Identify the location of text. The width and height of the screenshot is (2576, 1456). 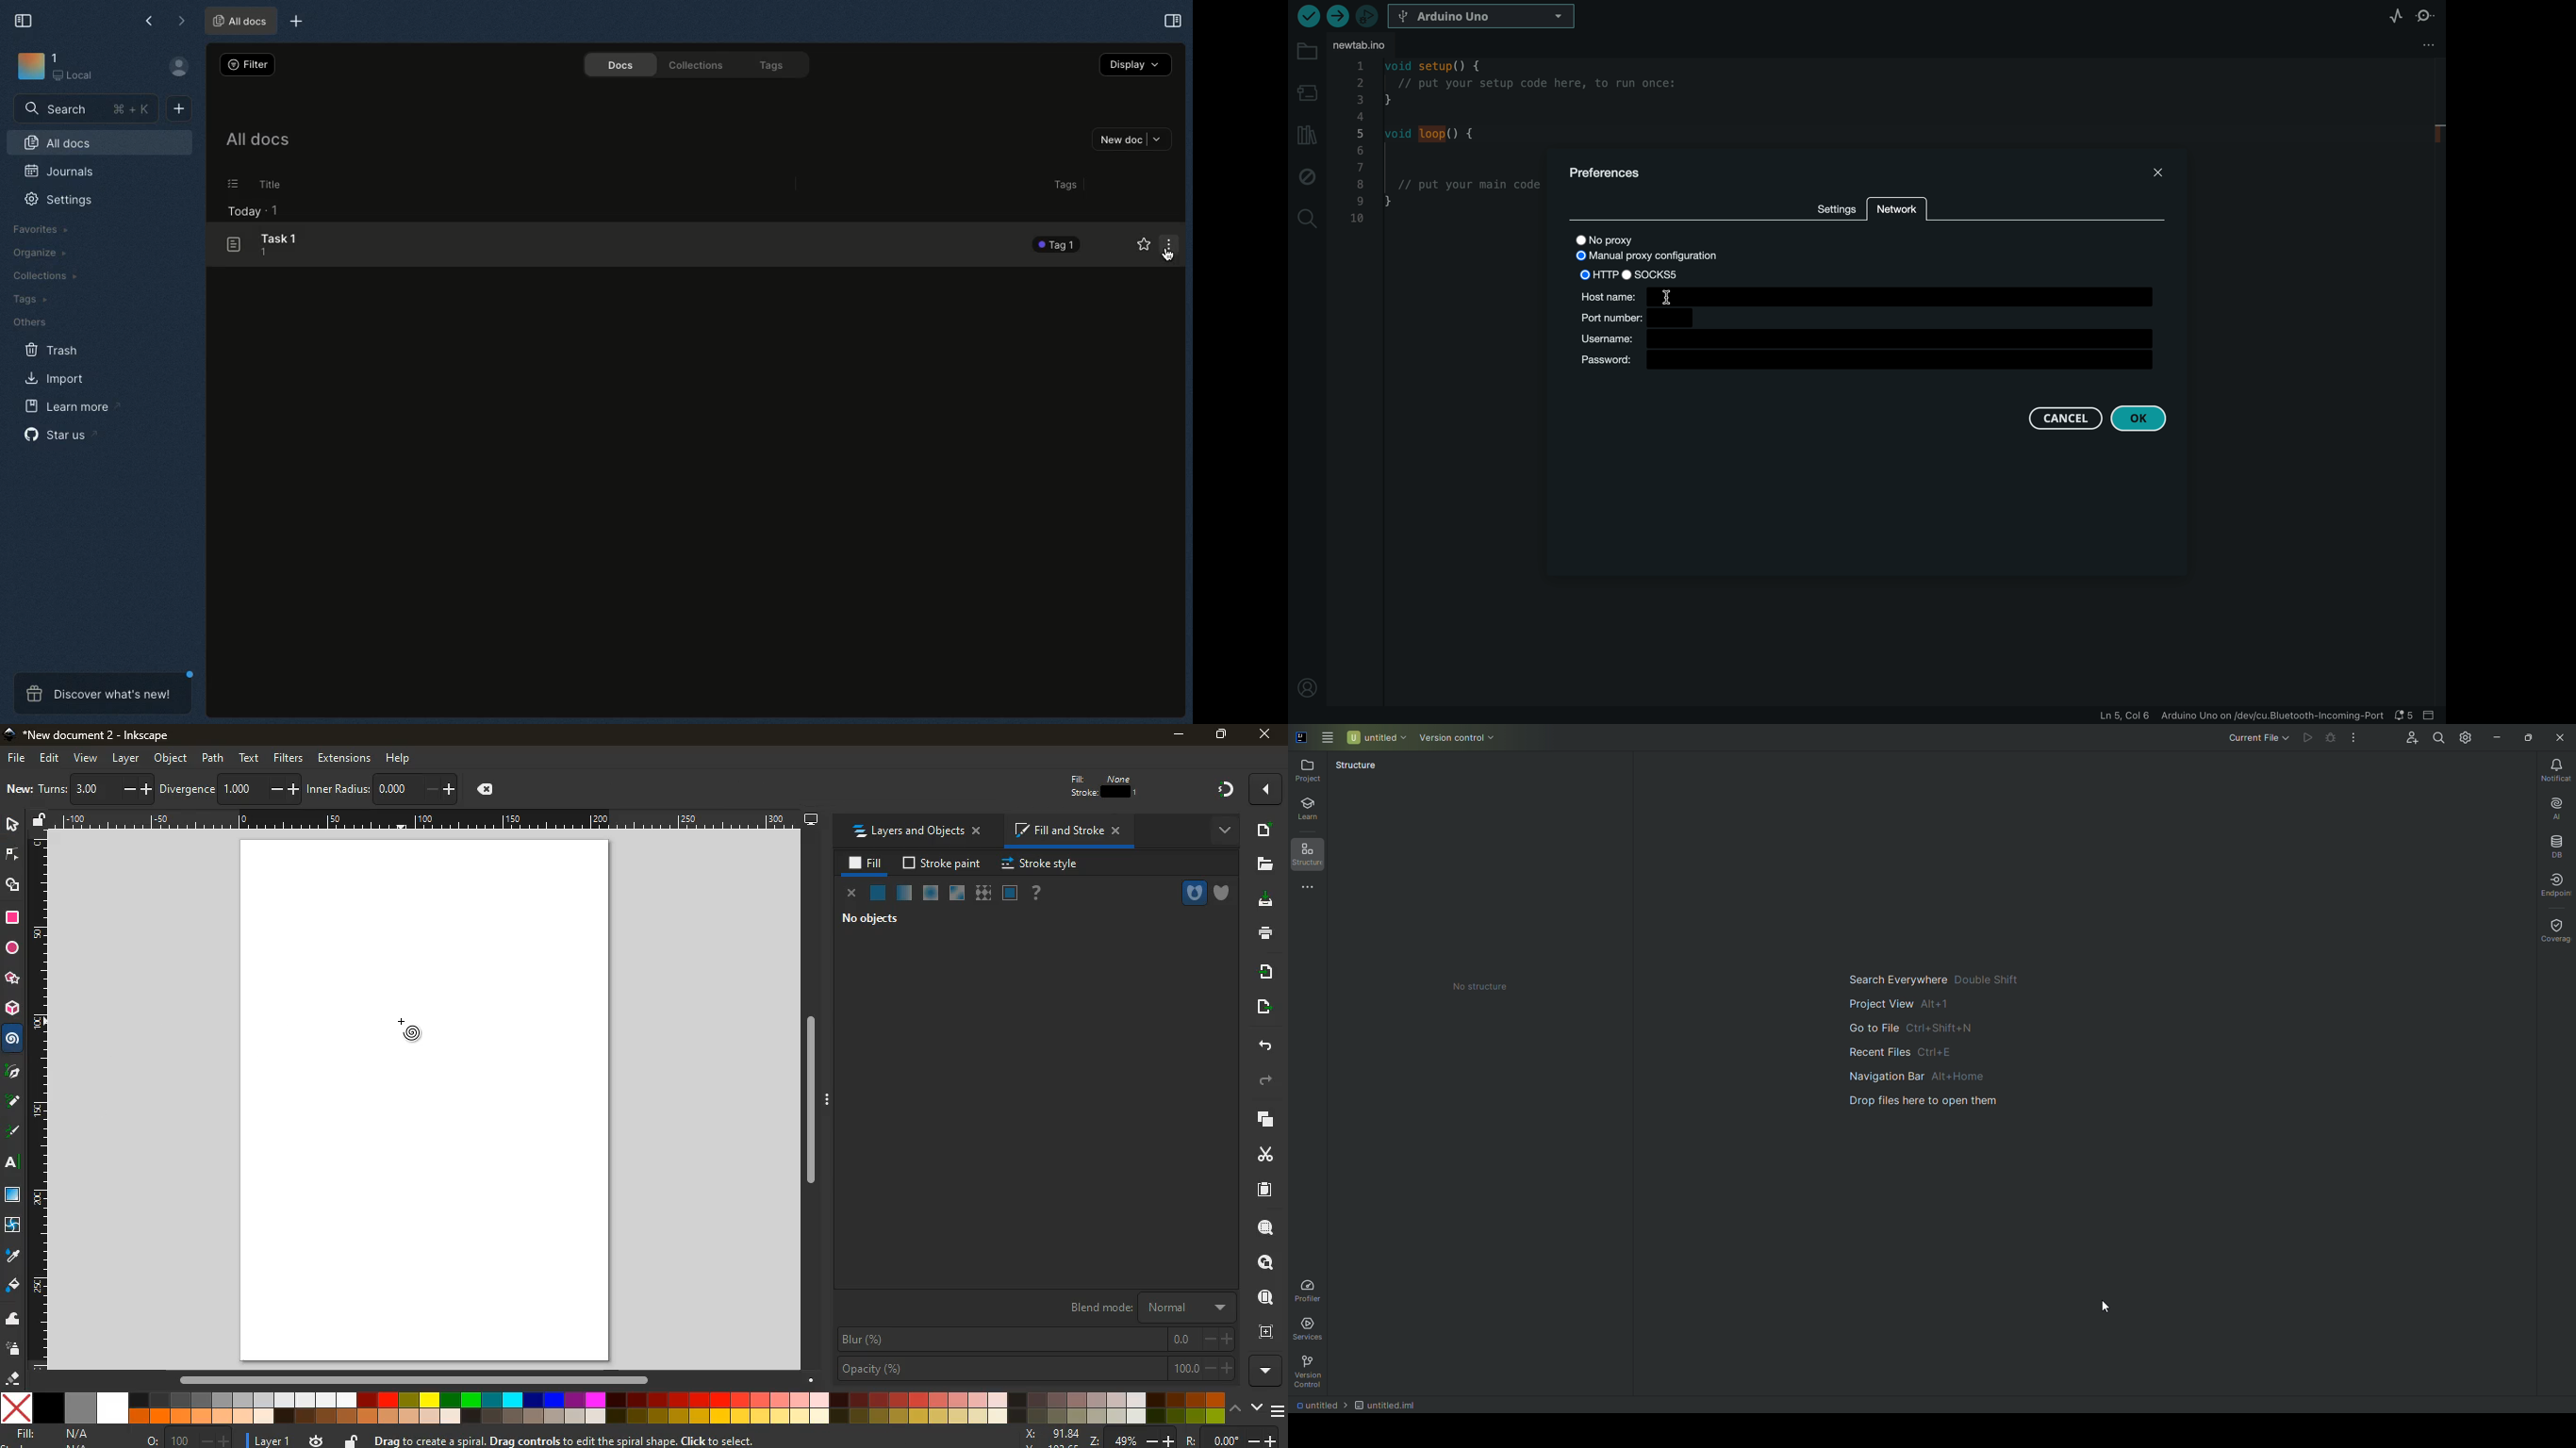
(14, 1164).